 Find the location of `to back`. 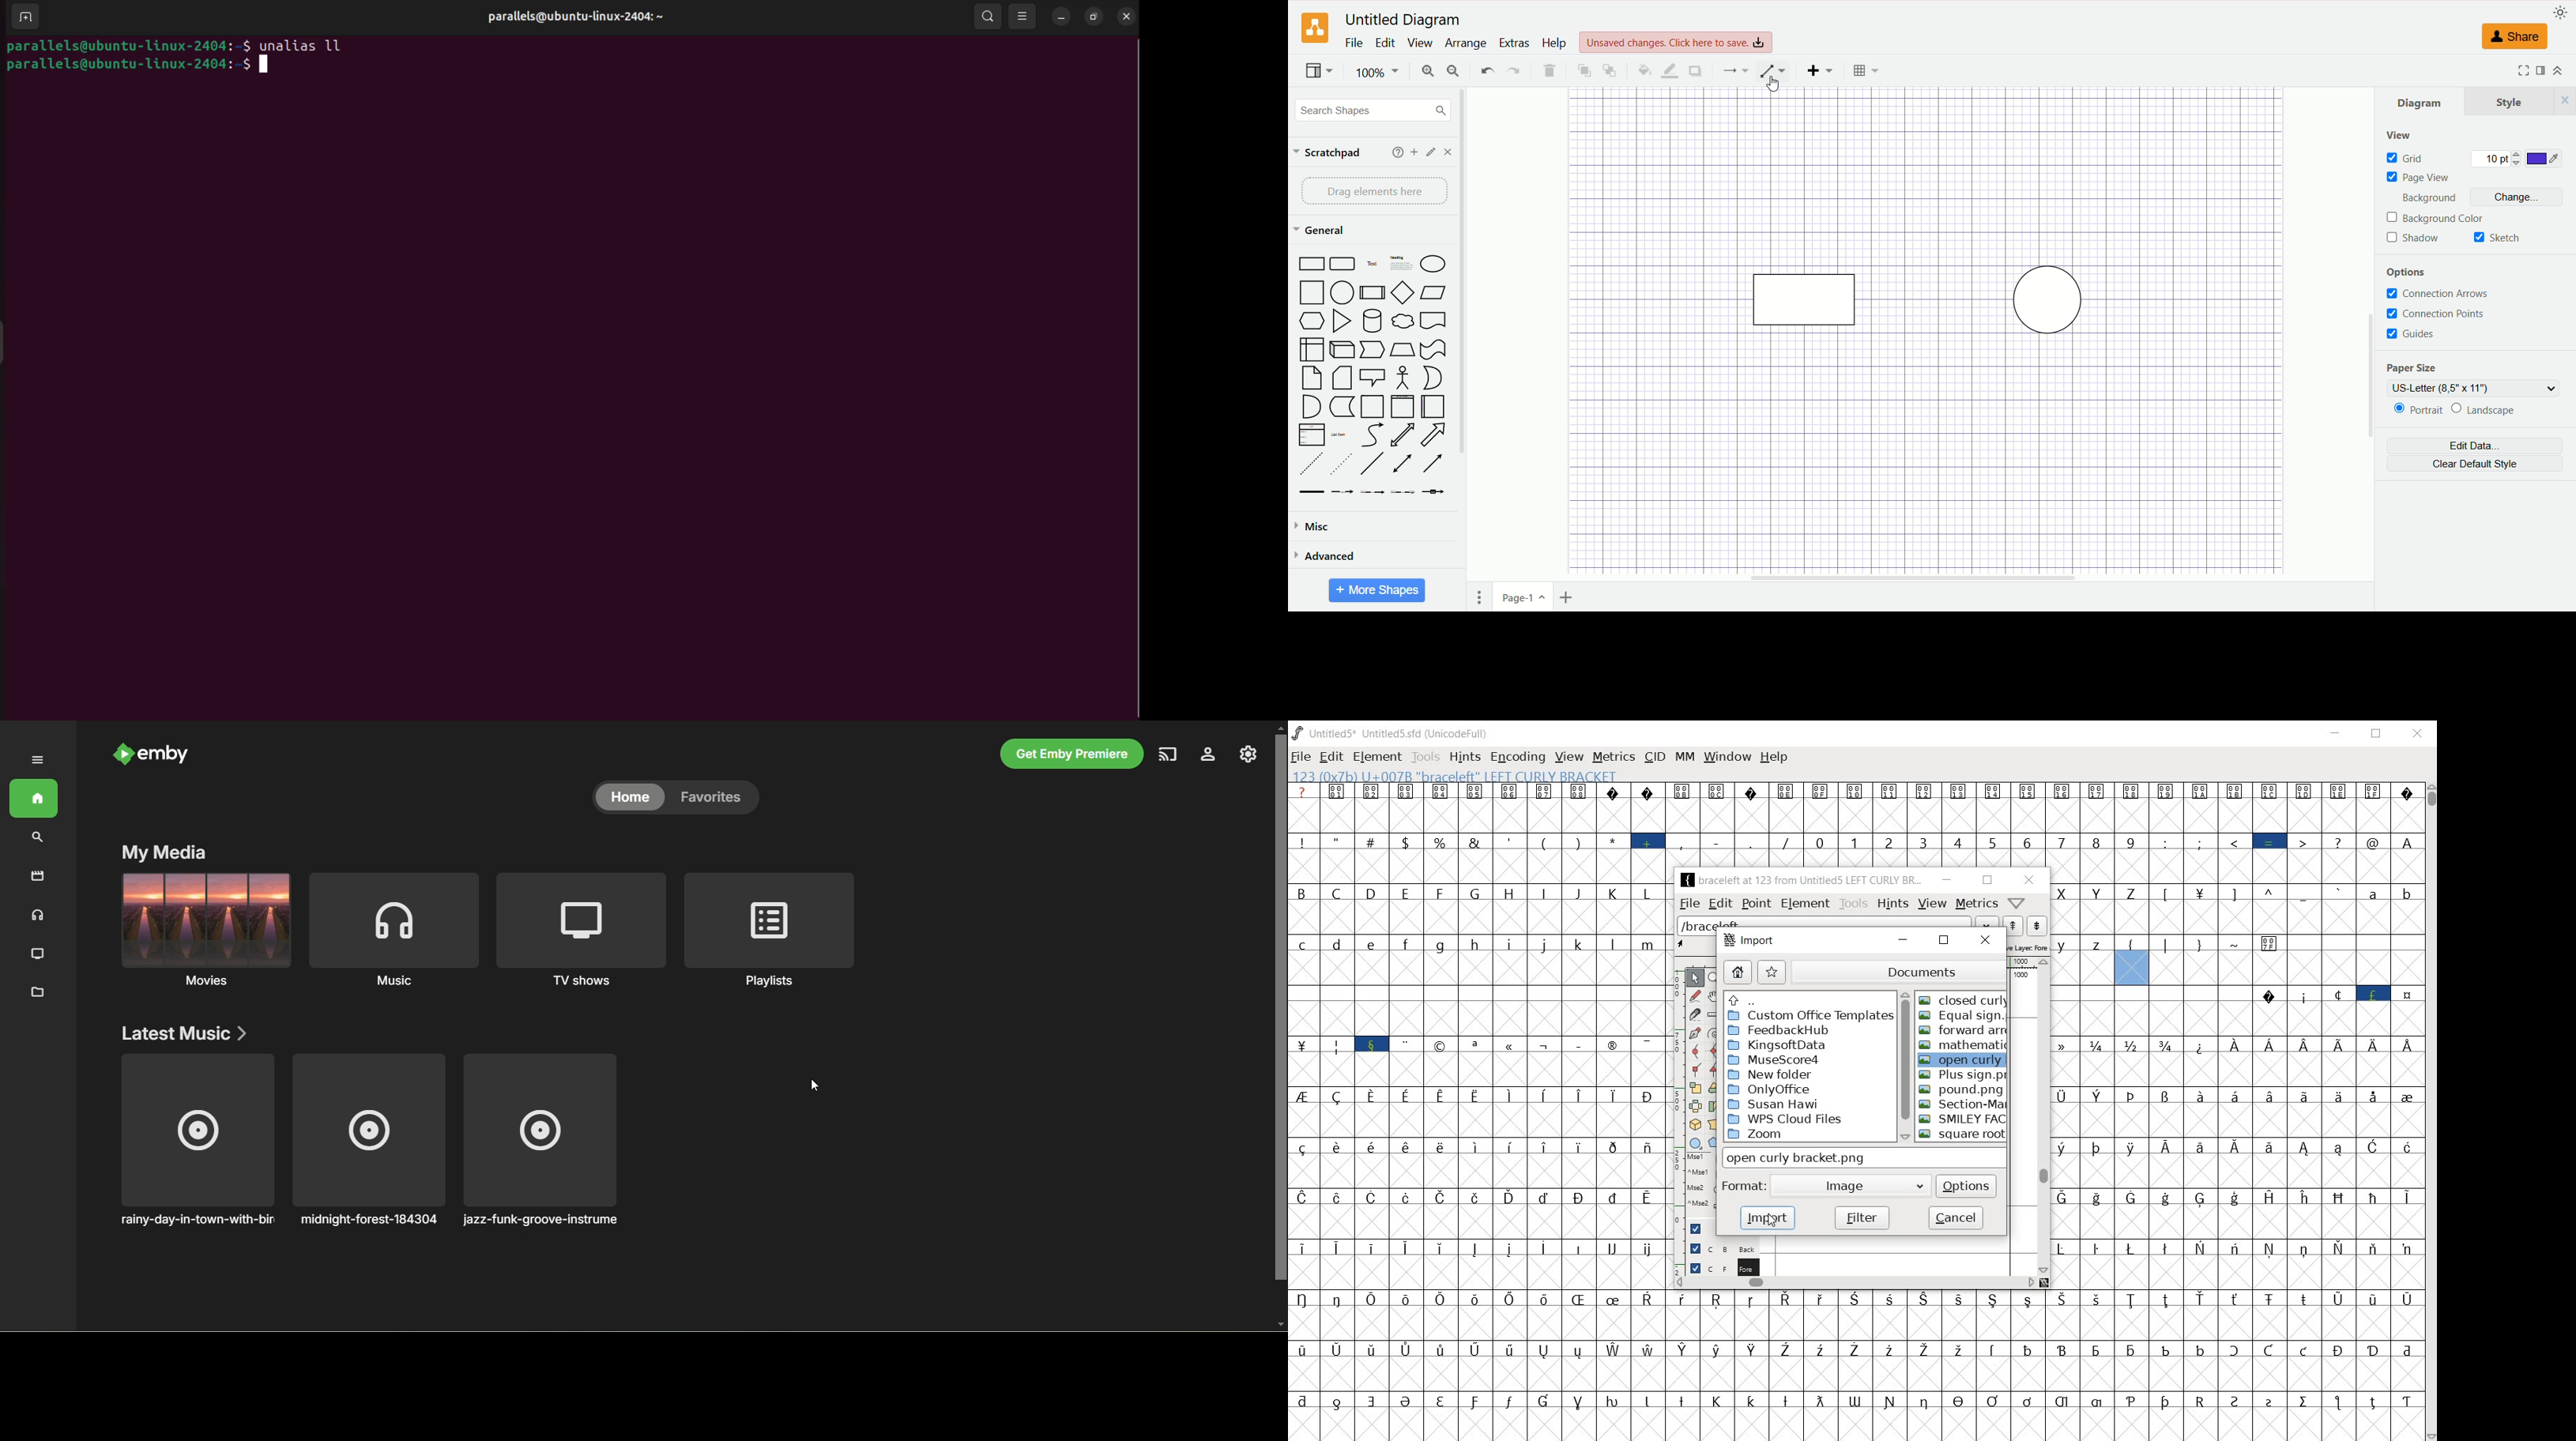

to back is located at coordinates (1608, 70).